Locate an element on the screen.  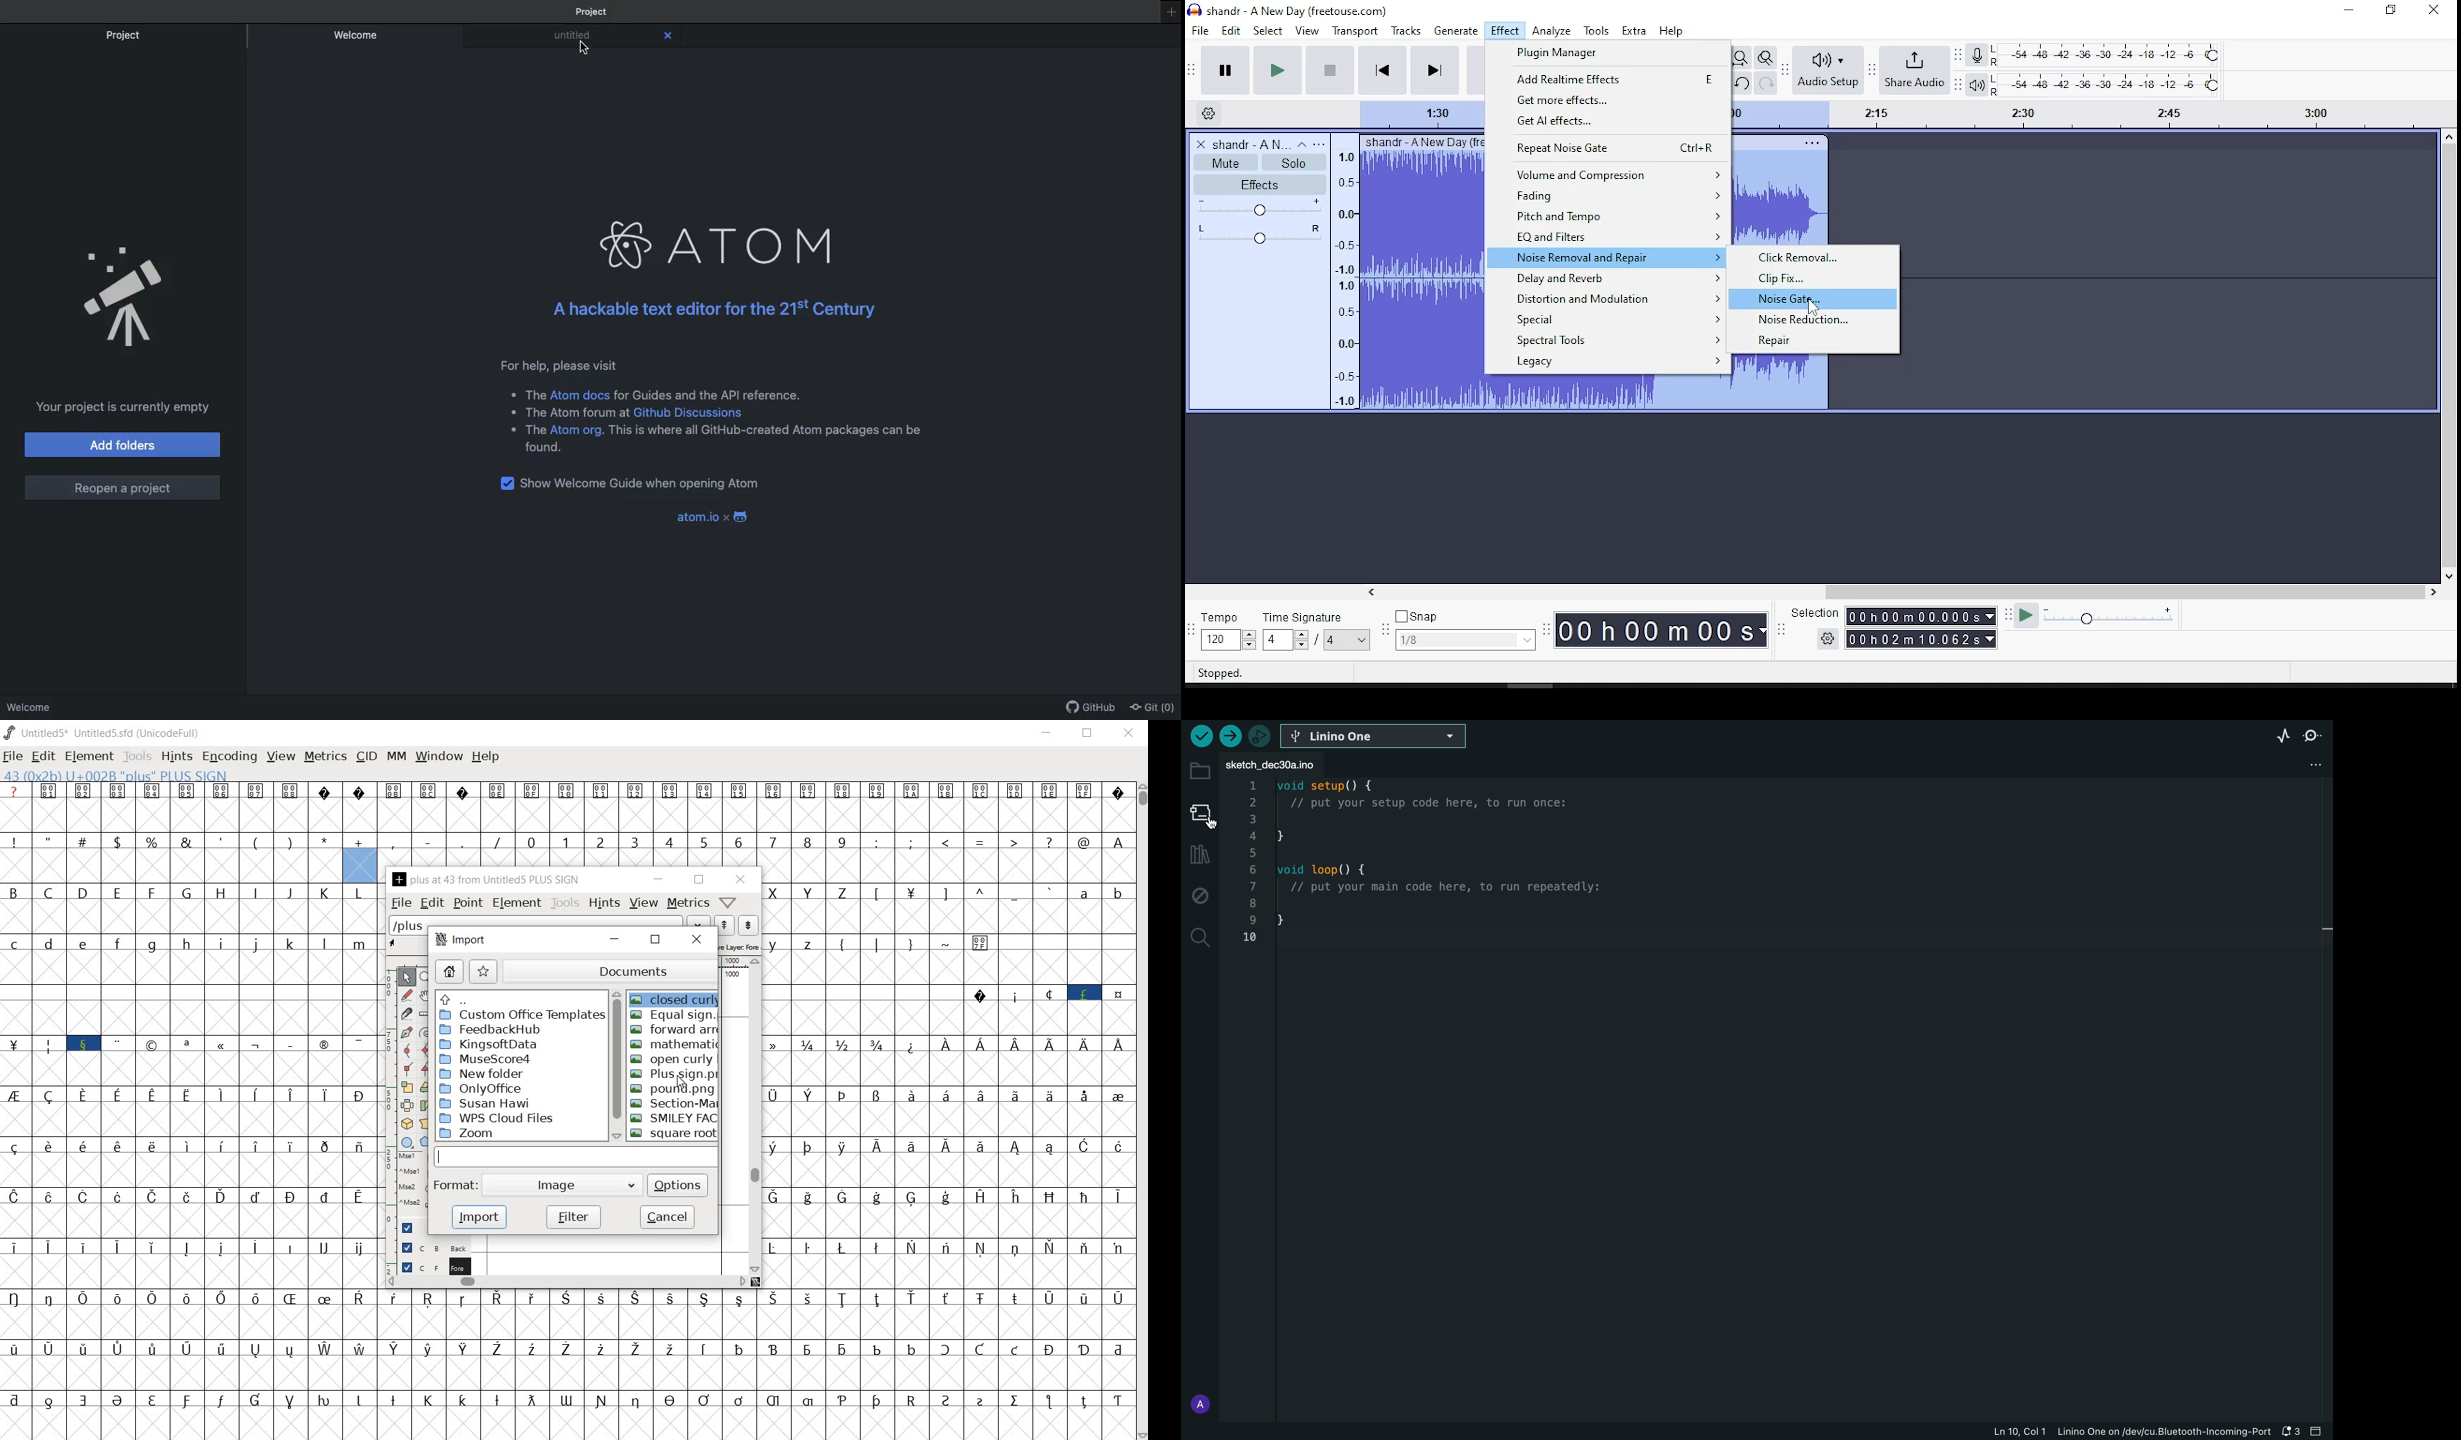
EQUAL SIGN is located at coordinates (674, 1016).